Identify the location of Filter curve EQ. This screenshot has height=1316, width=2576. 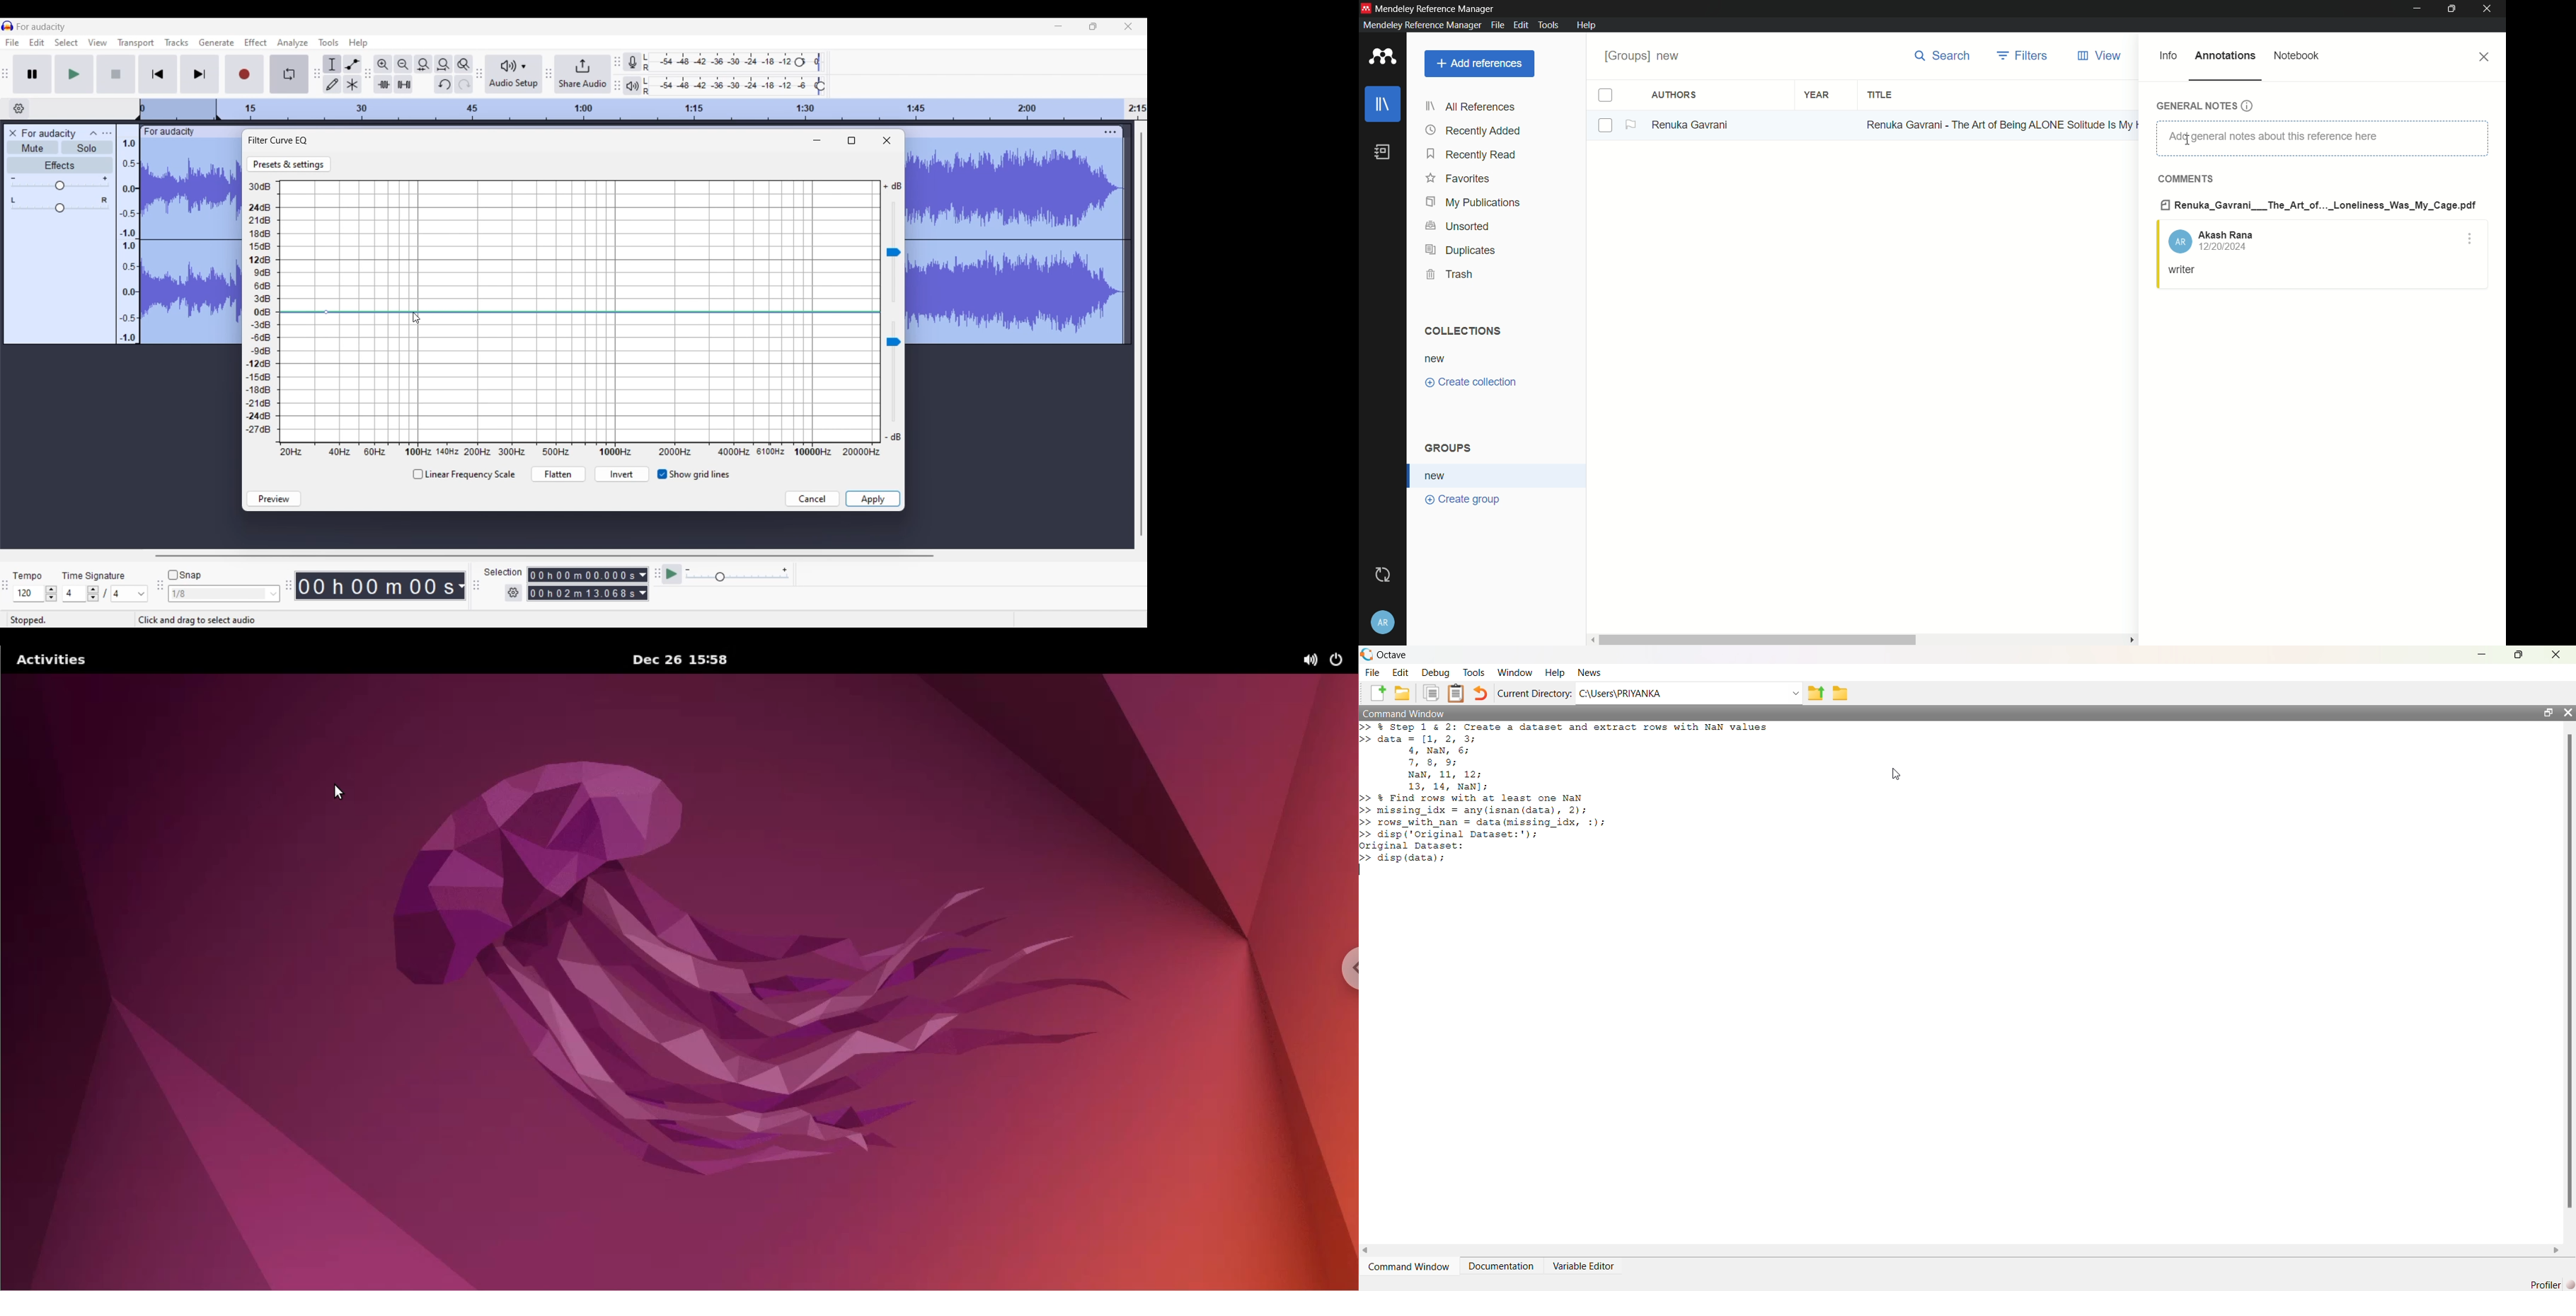
(279, 140).